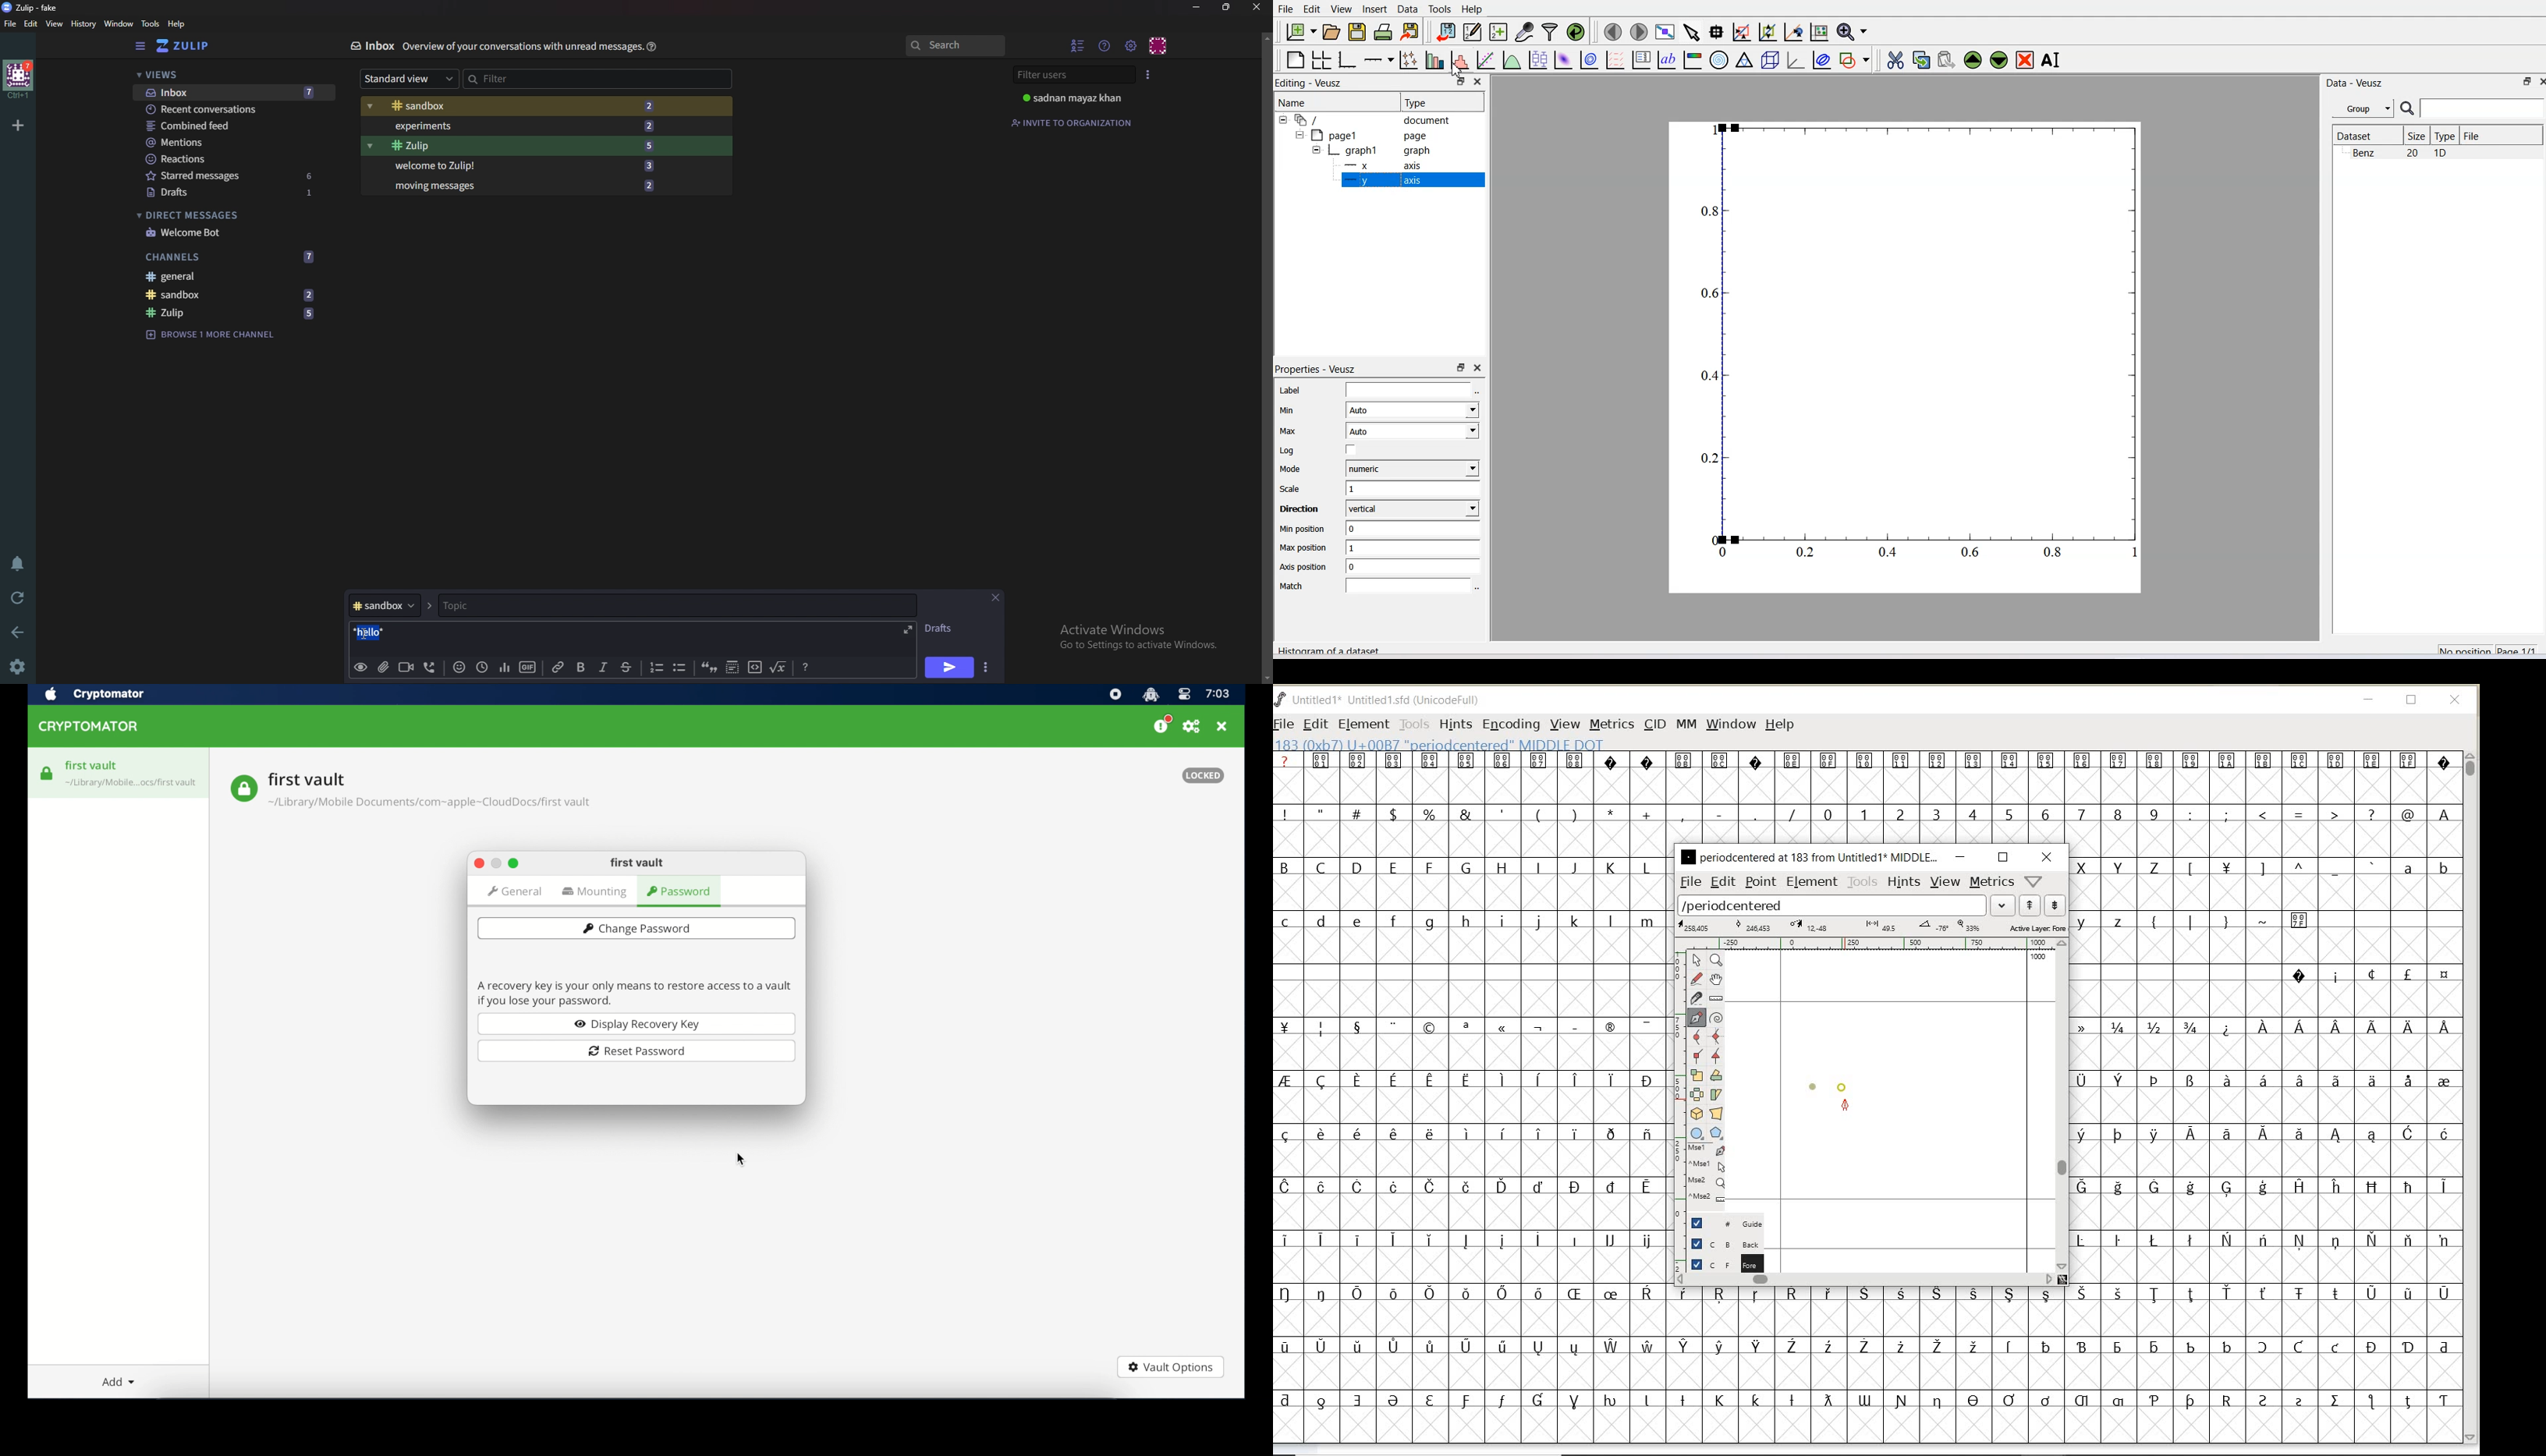  I want to click on vault icon, so click(47, 773).